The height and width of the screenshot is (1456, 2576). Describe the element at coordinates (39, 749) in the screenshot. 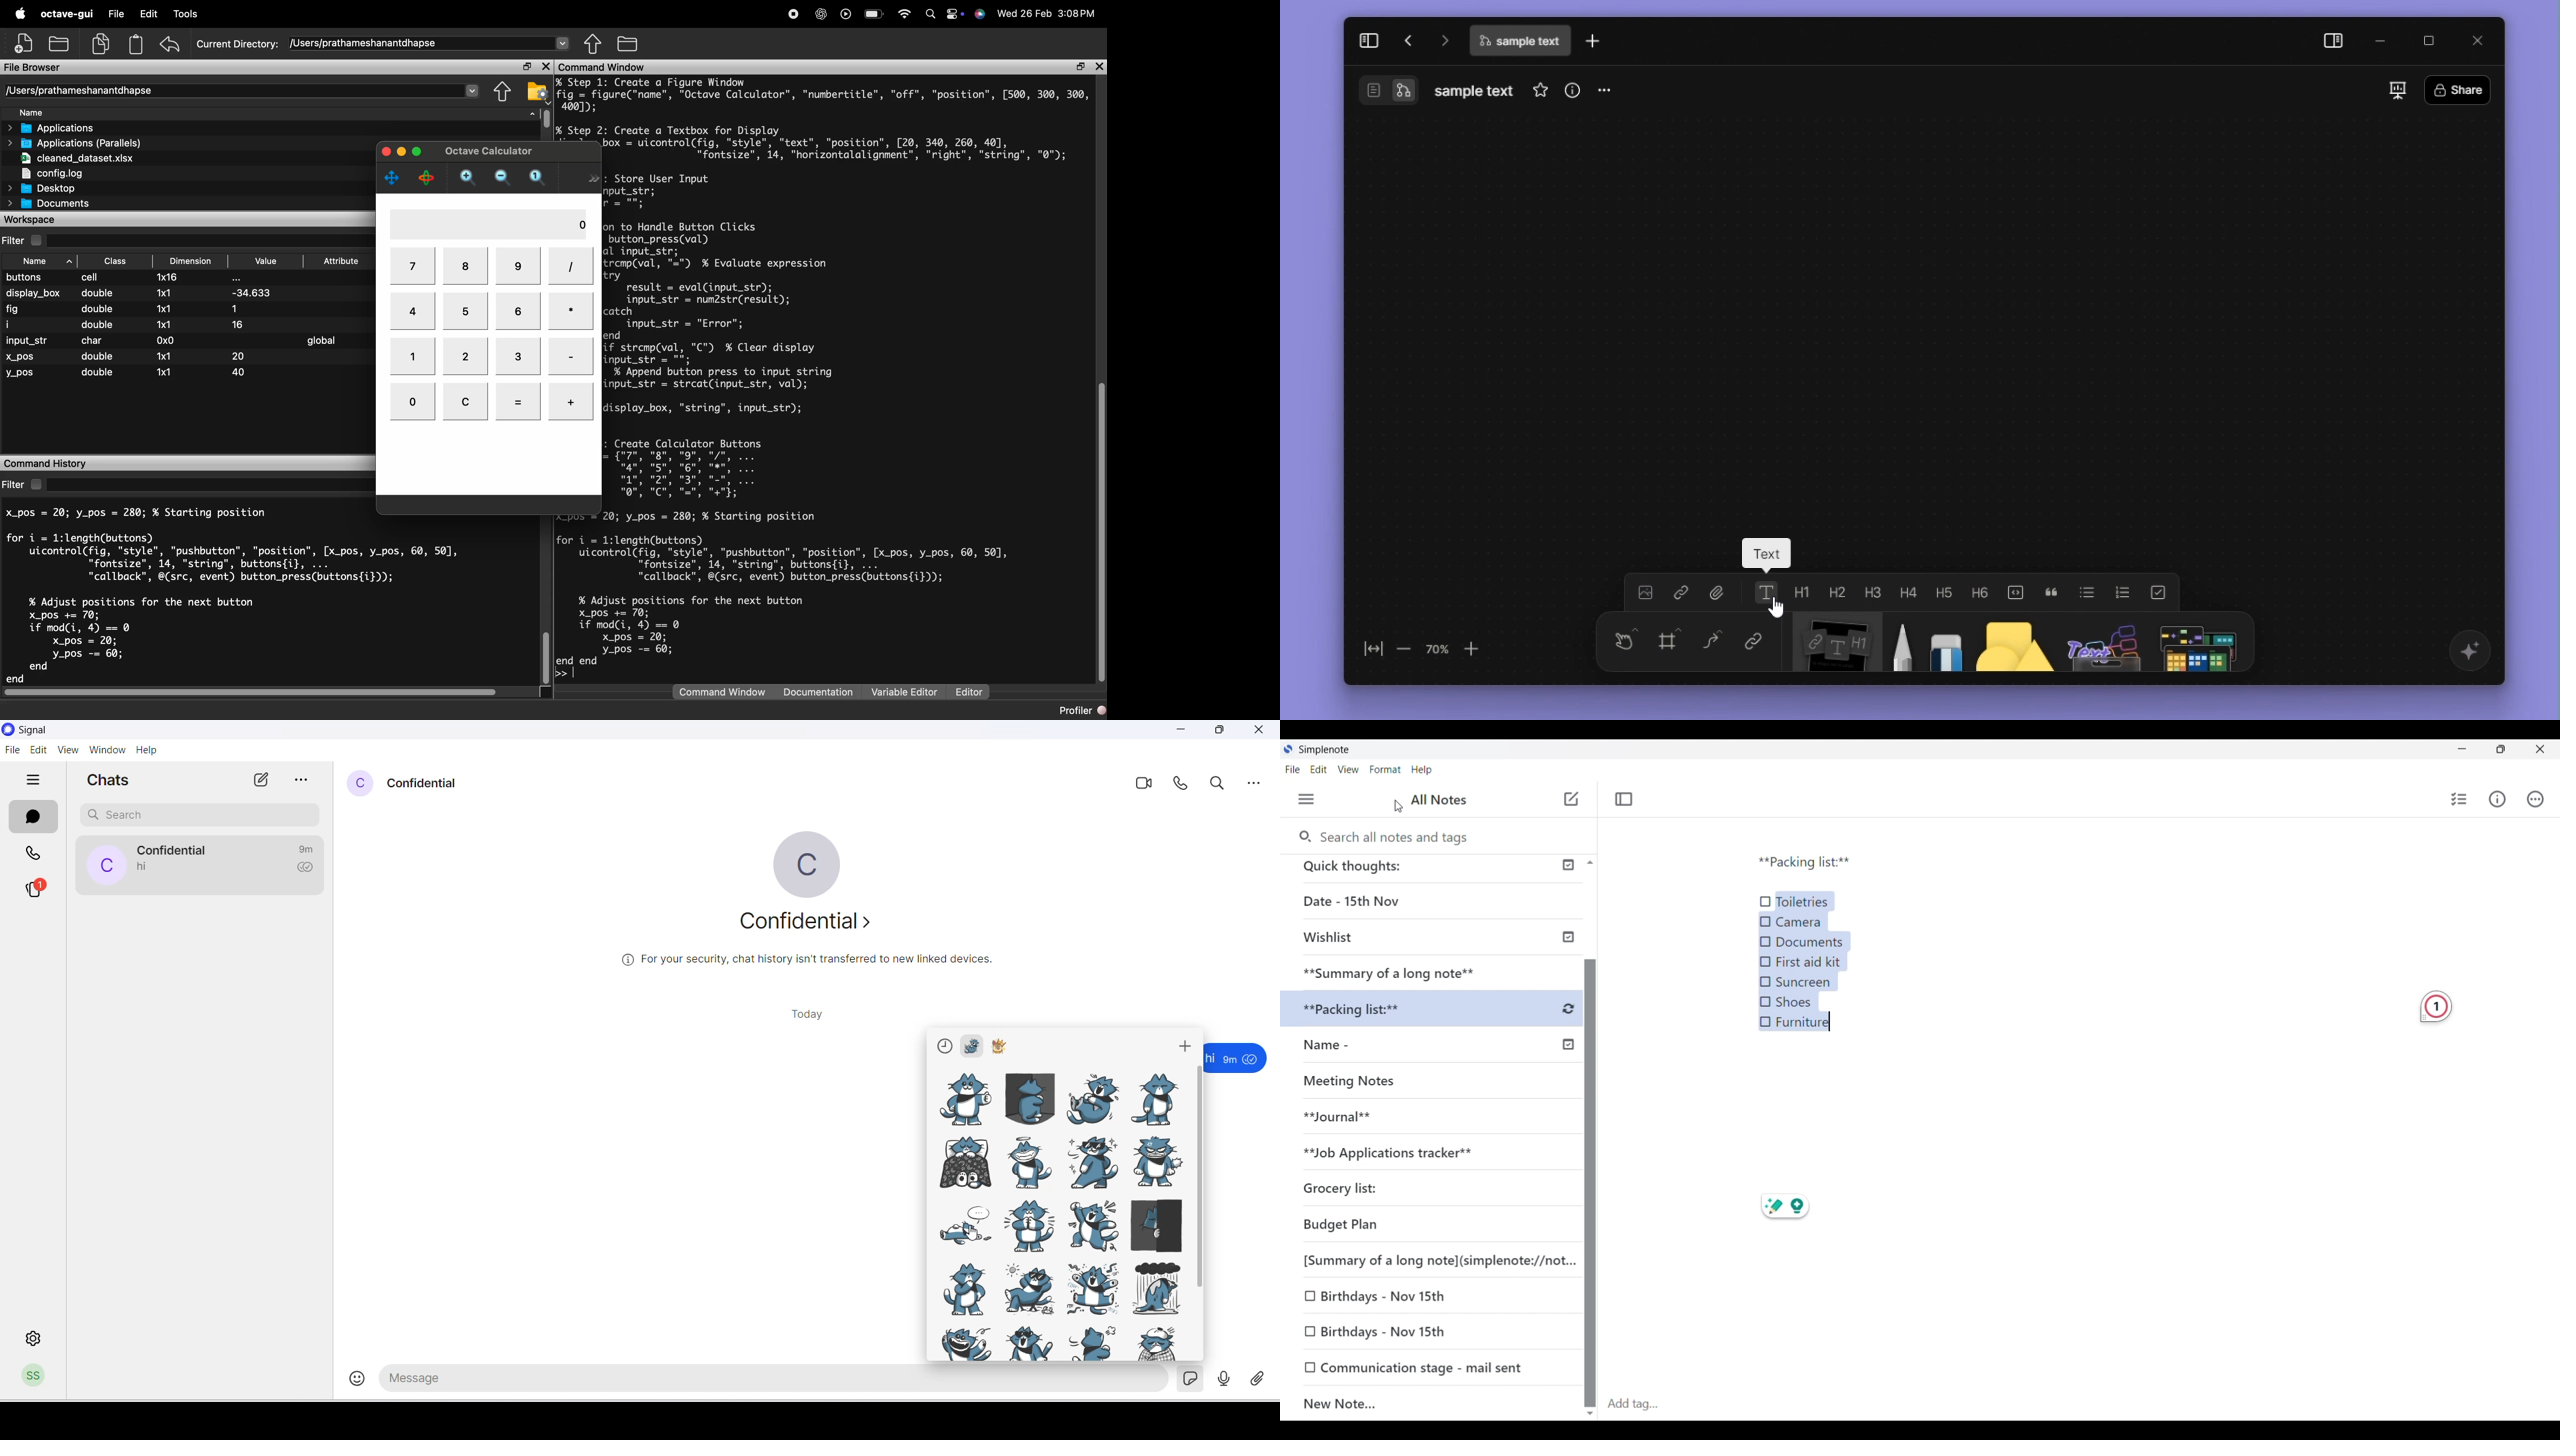

I see `edit` at that location.